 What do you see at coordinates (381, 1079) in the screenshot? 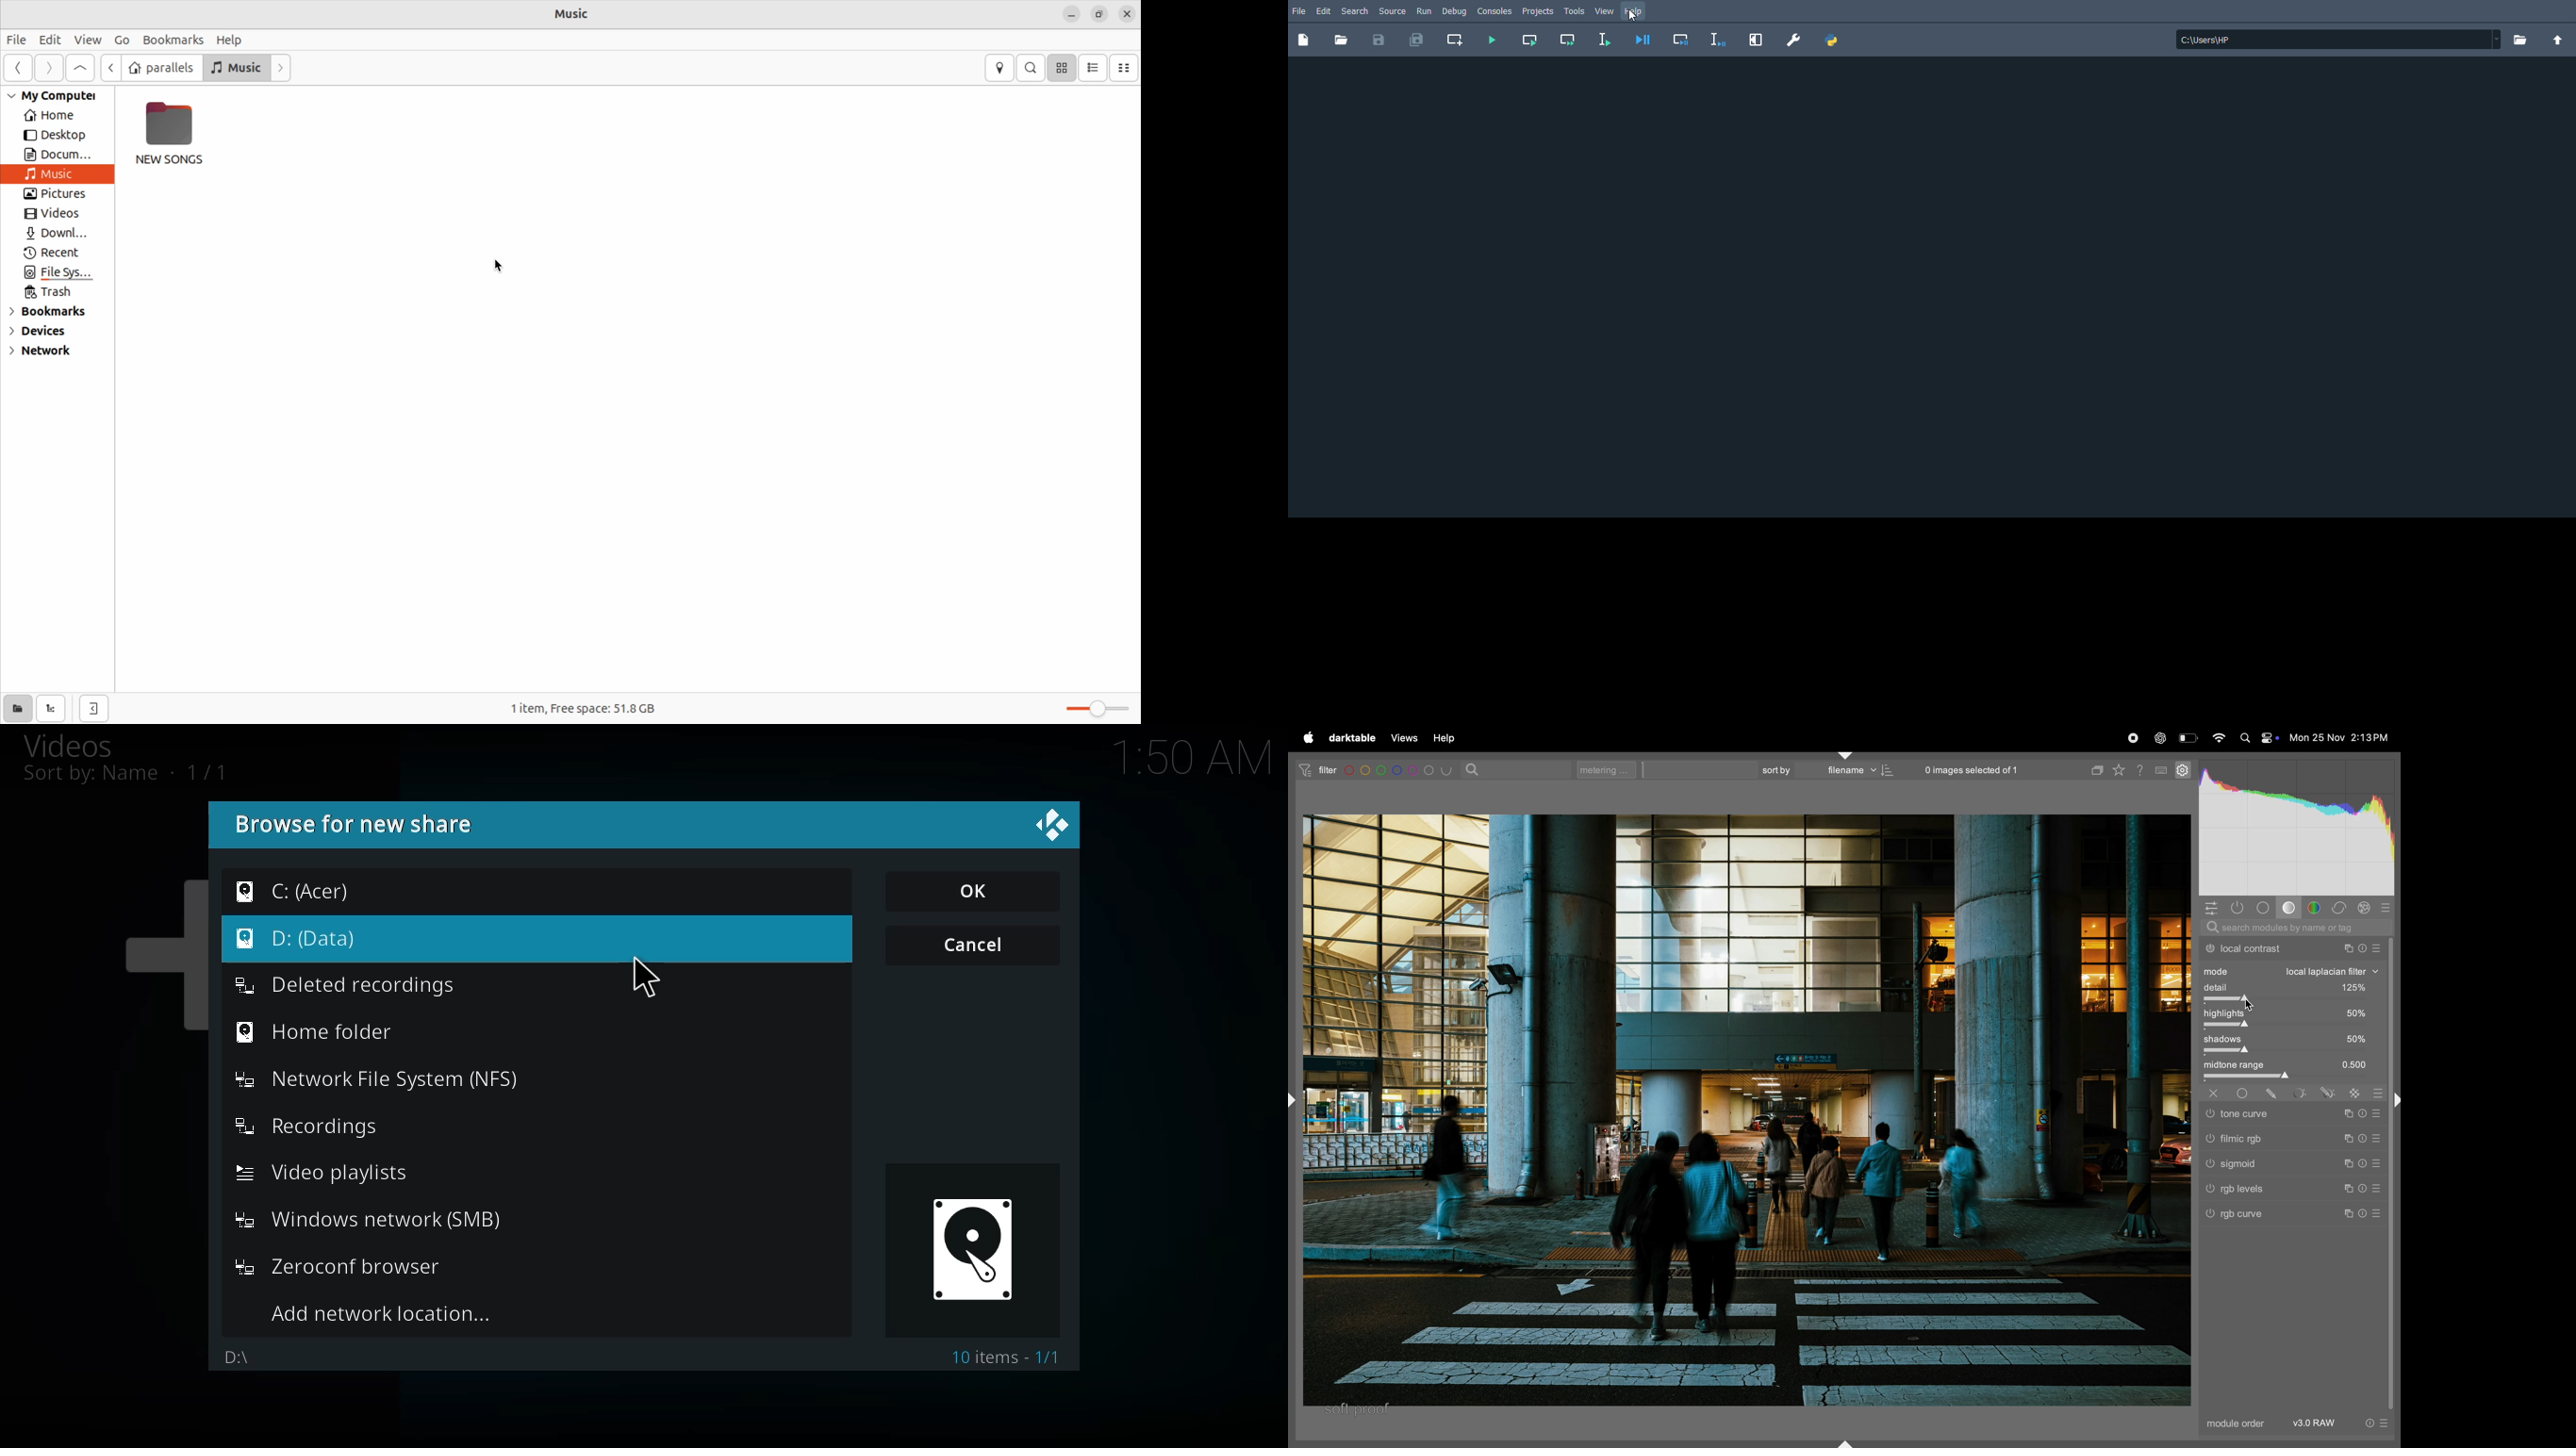
I see `network file system` at bounding box center [381, 1079].